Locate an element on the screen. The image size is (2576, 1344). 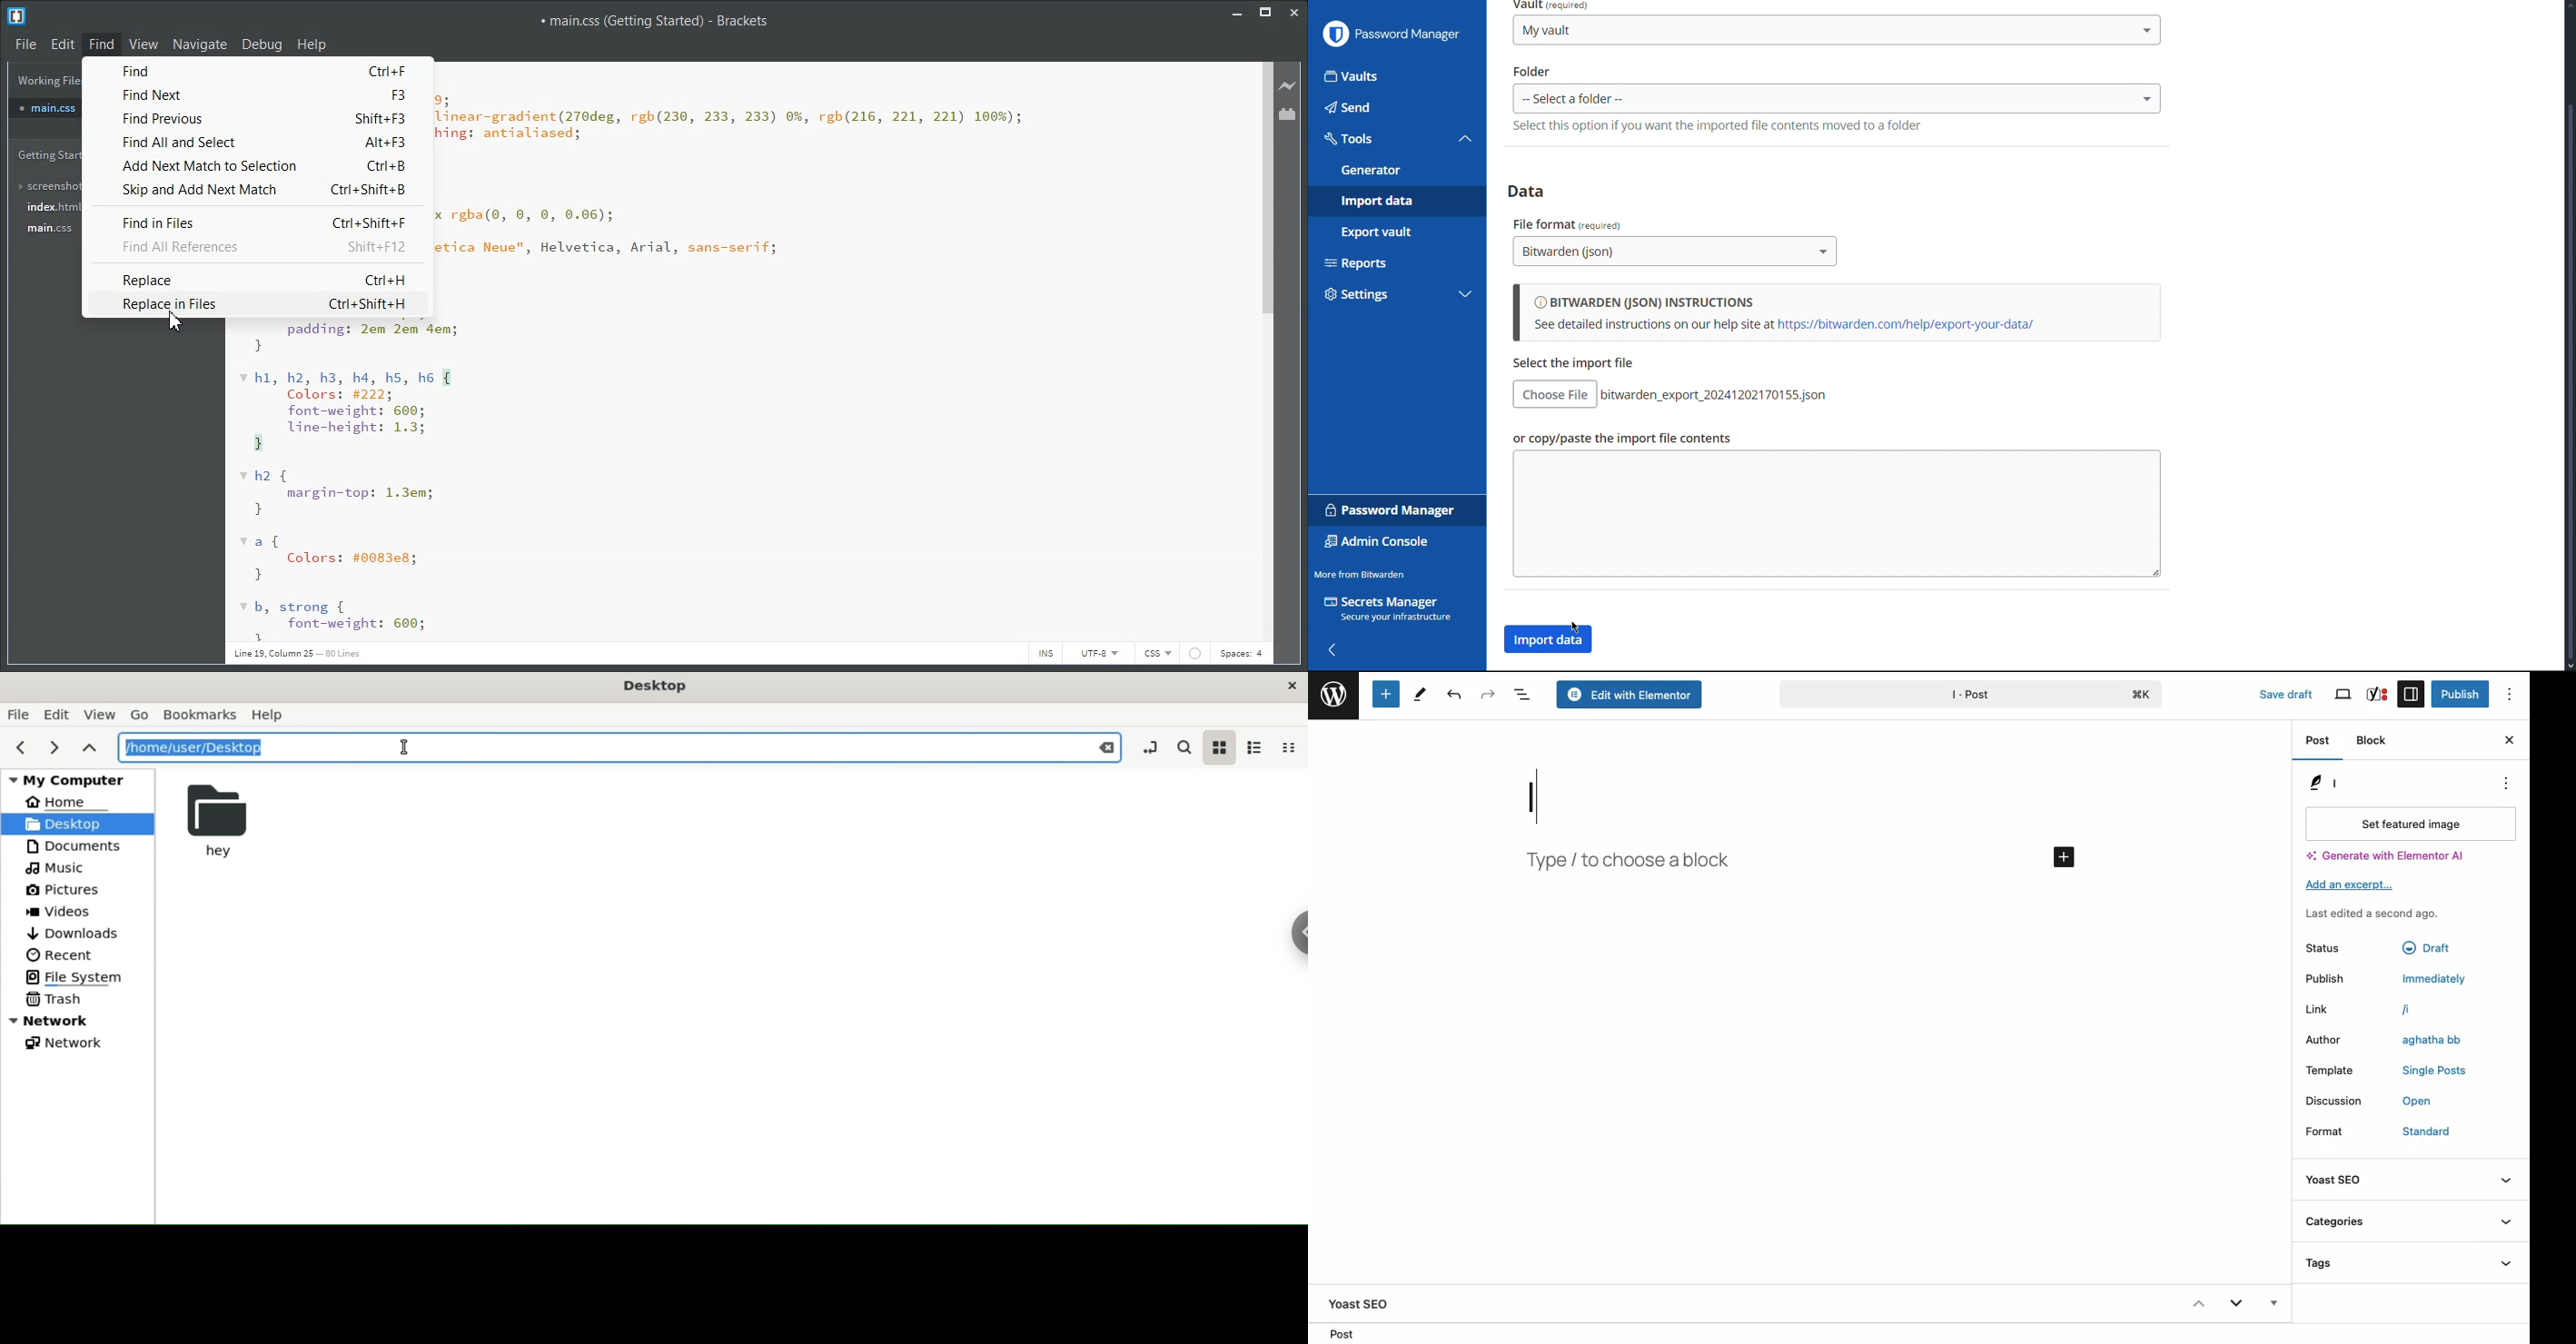
home is located at coordinates (67, 802).